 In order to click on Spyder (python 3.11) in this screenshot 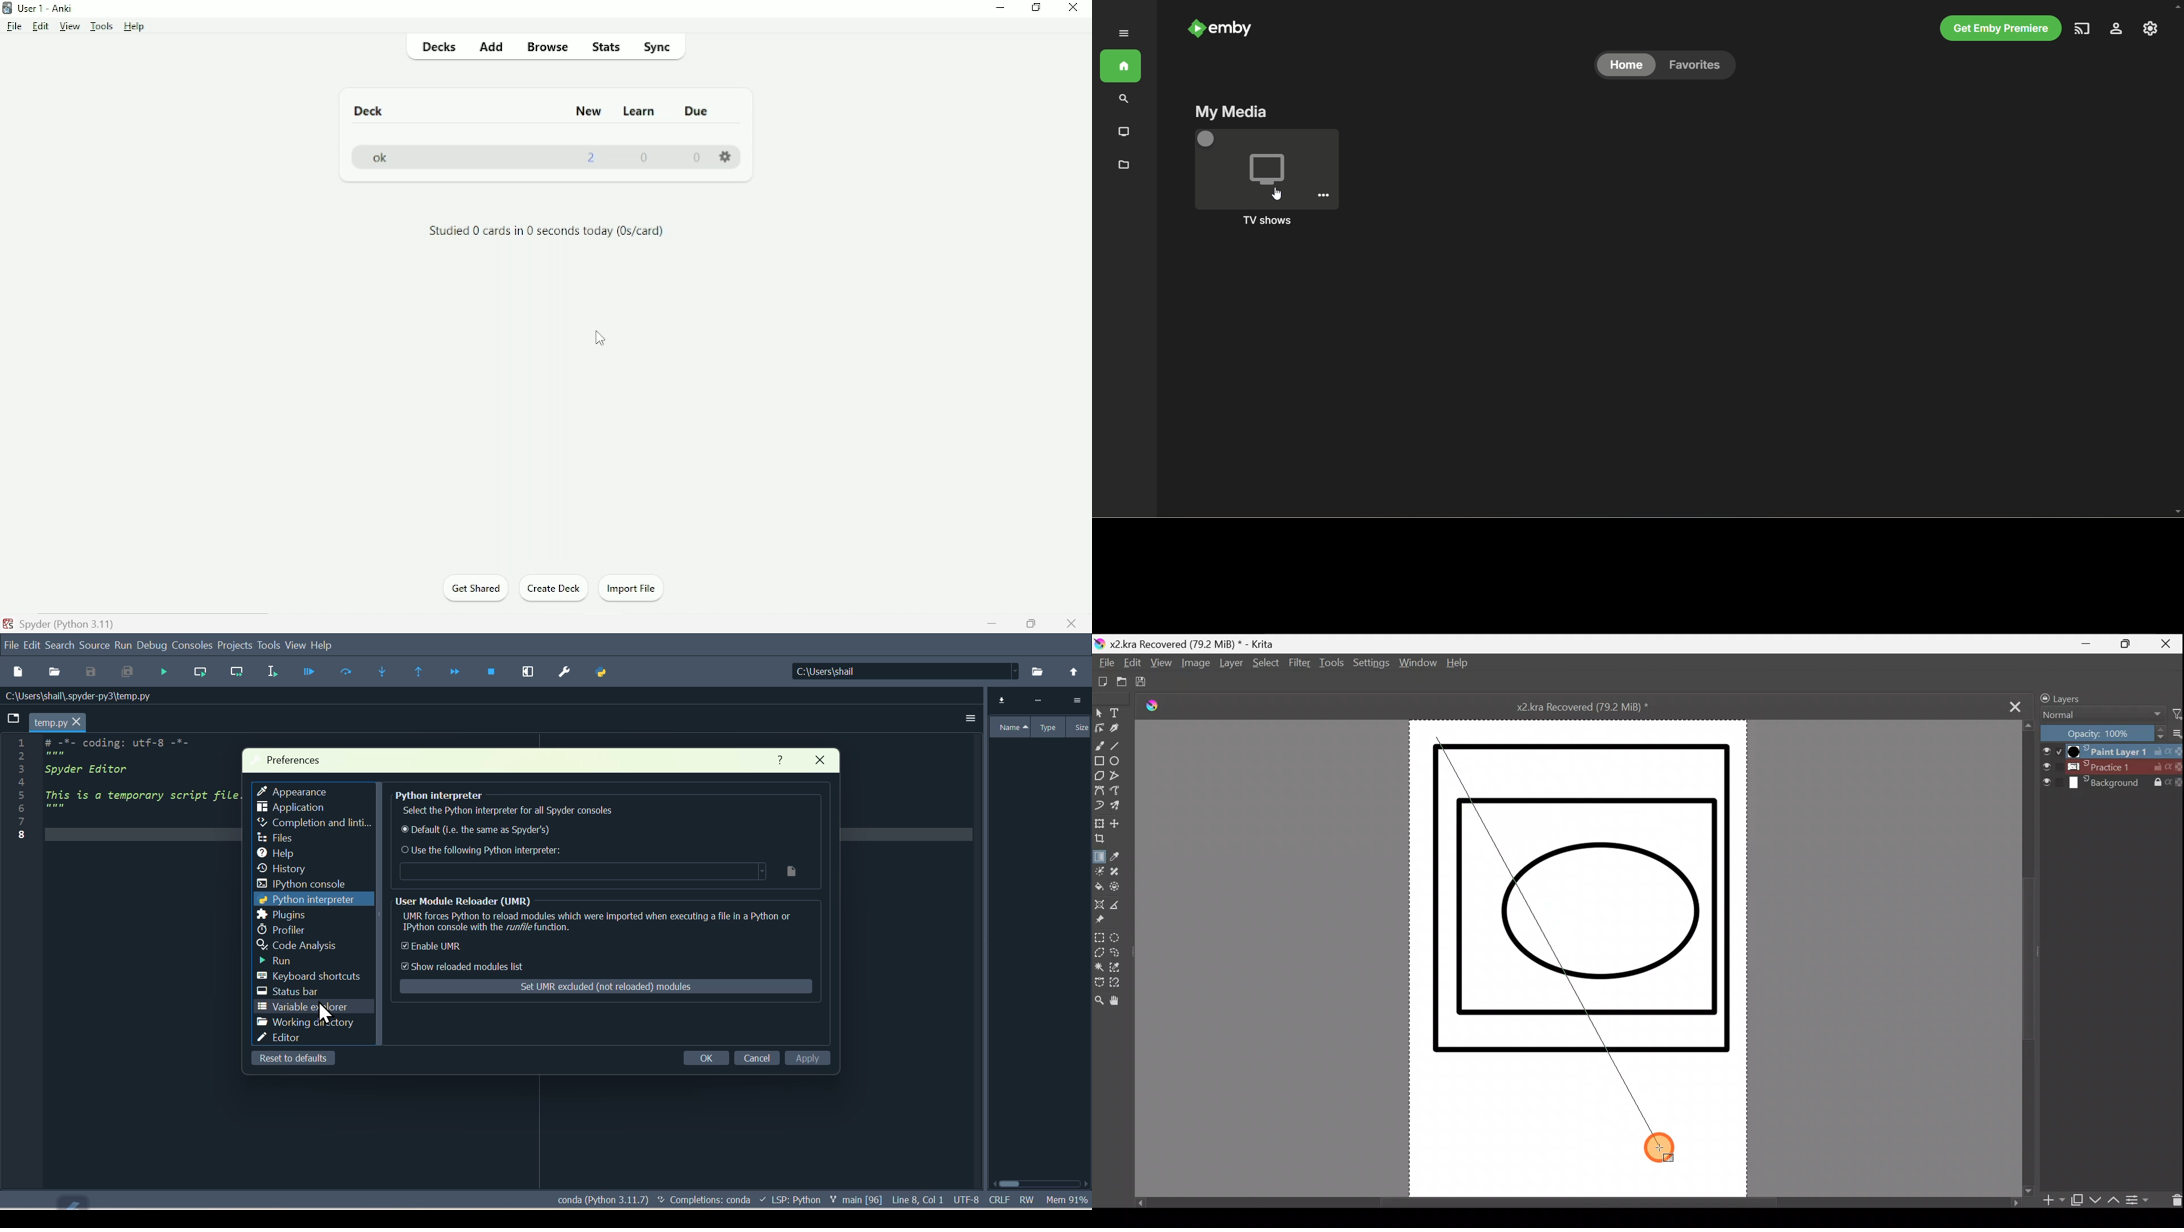, I will do `click(64, 623)`.